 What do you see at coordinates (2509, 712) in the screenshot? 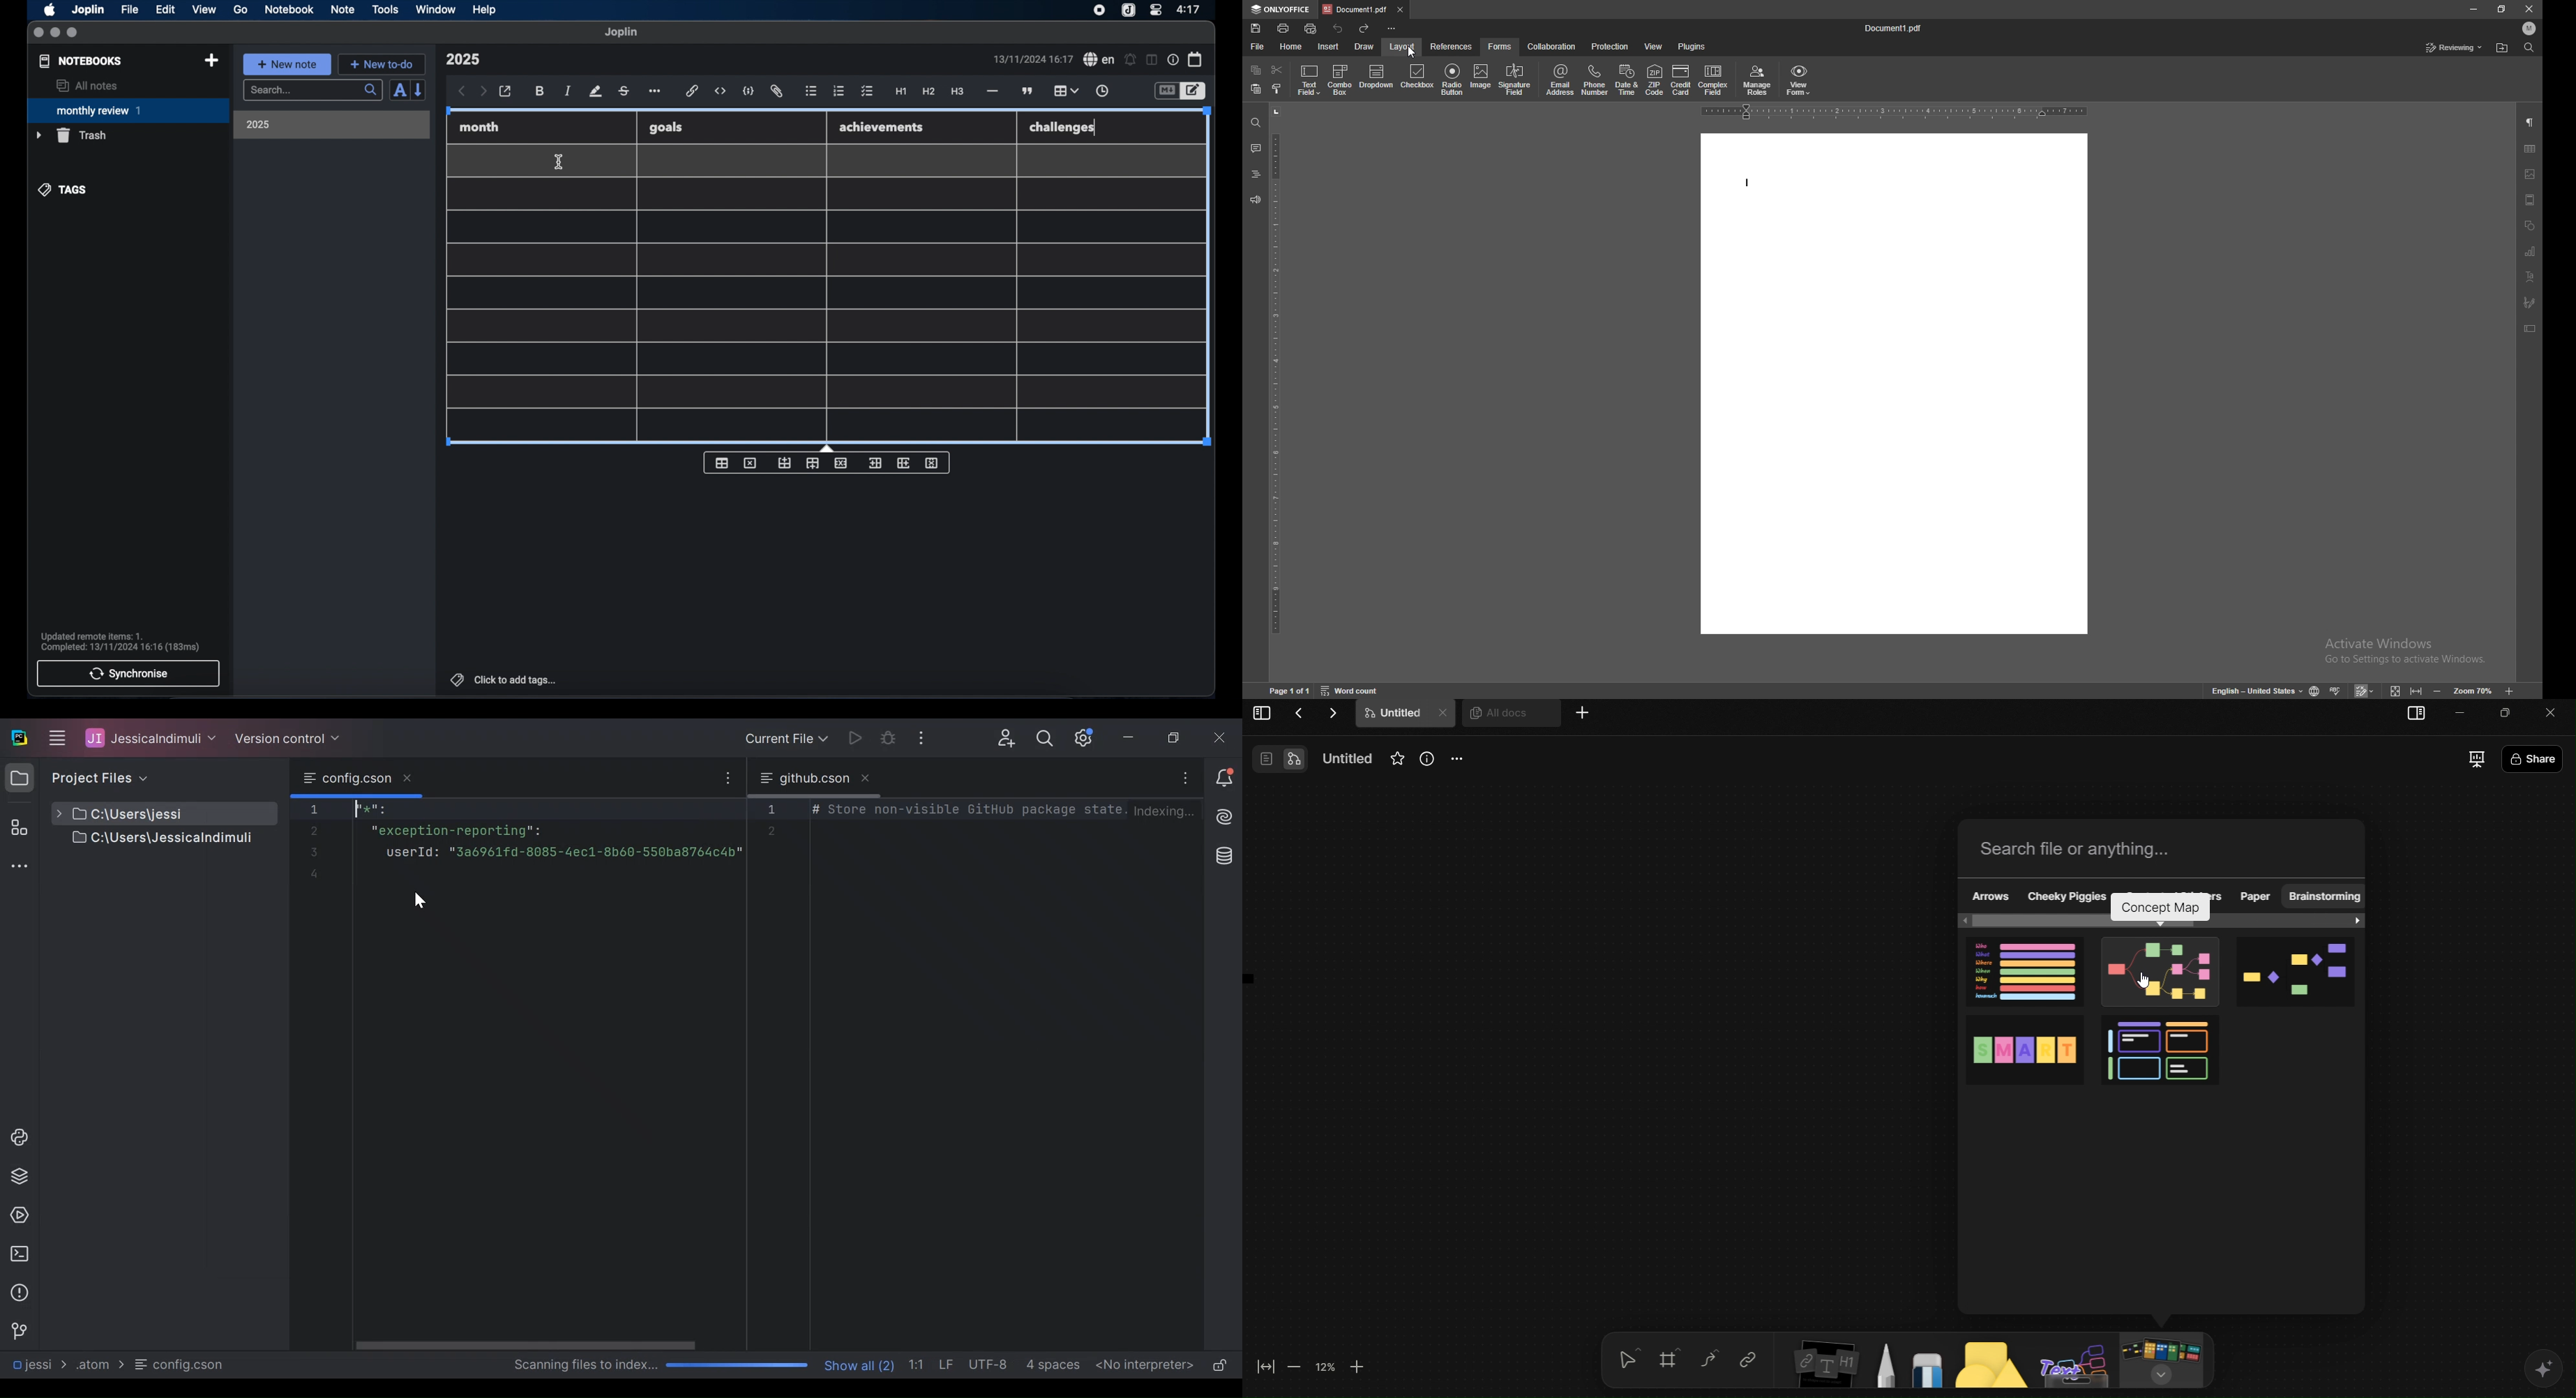
I see `Minimize` at bounding box center [2509, 712].